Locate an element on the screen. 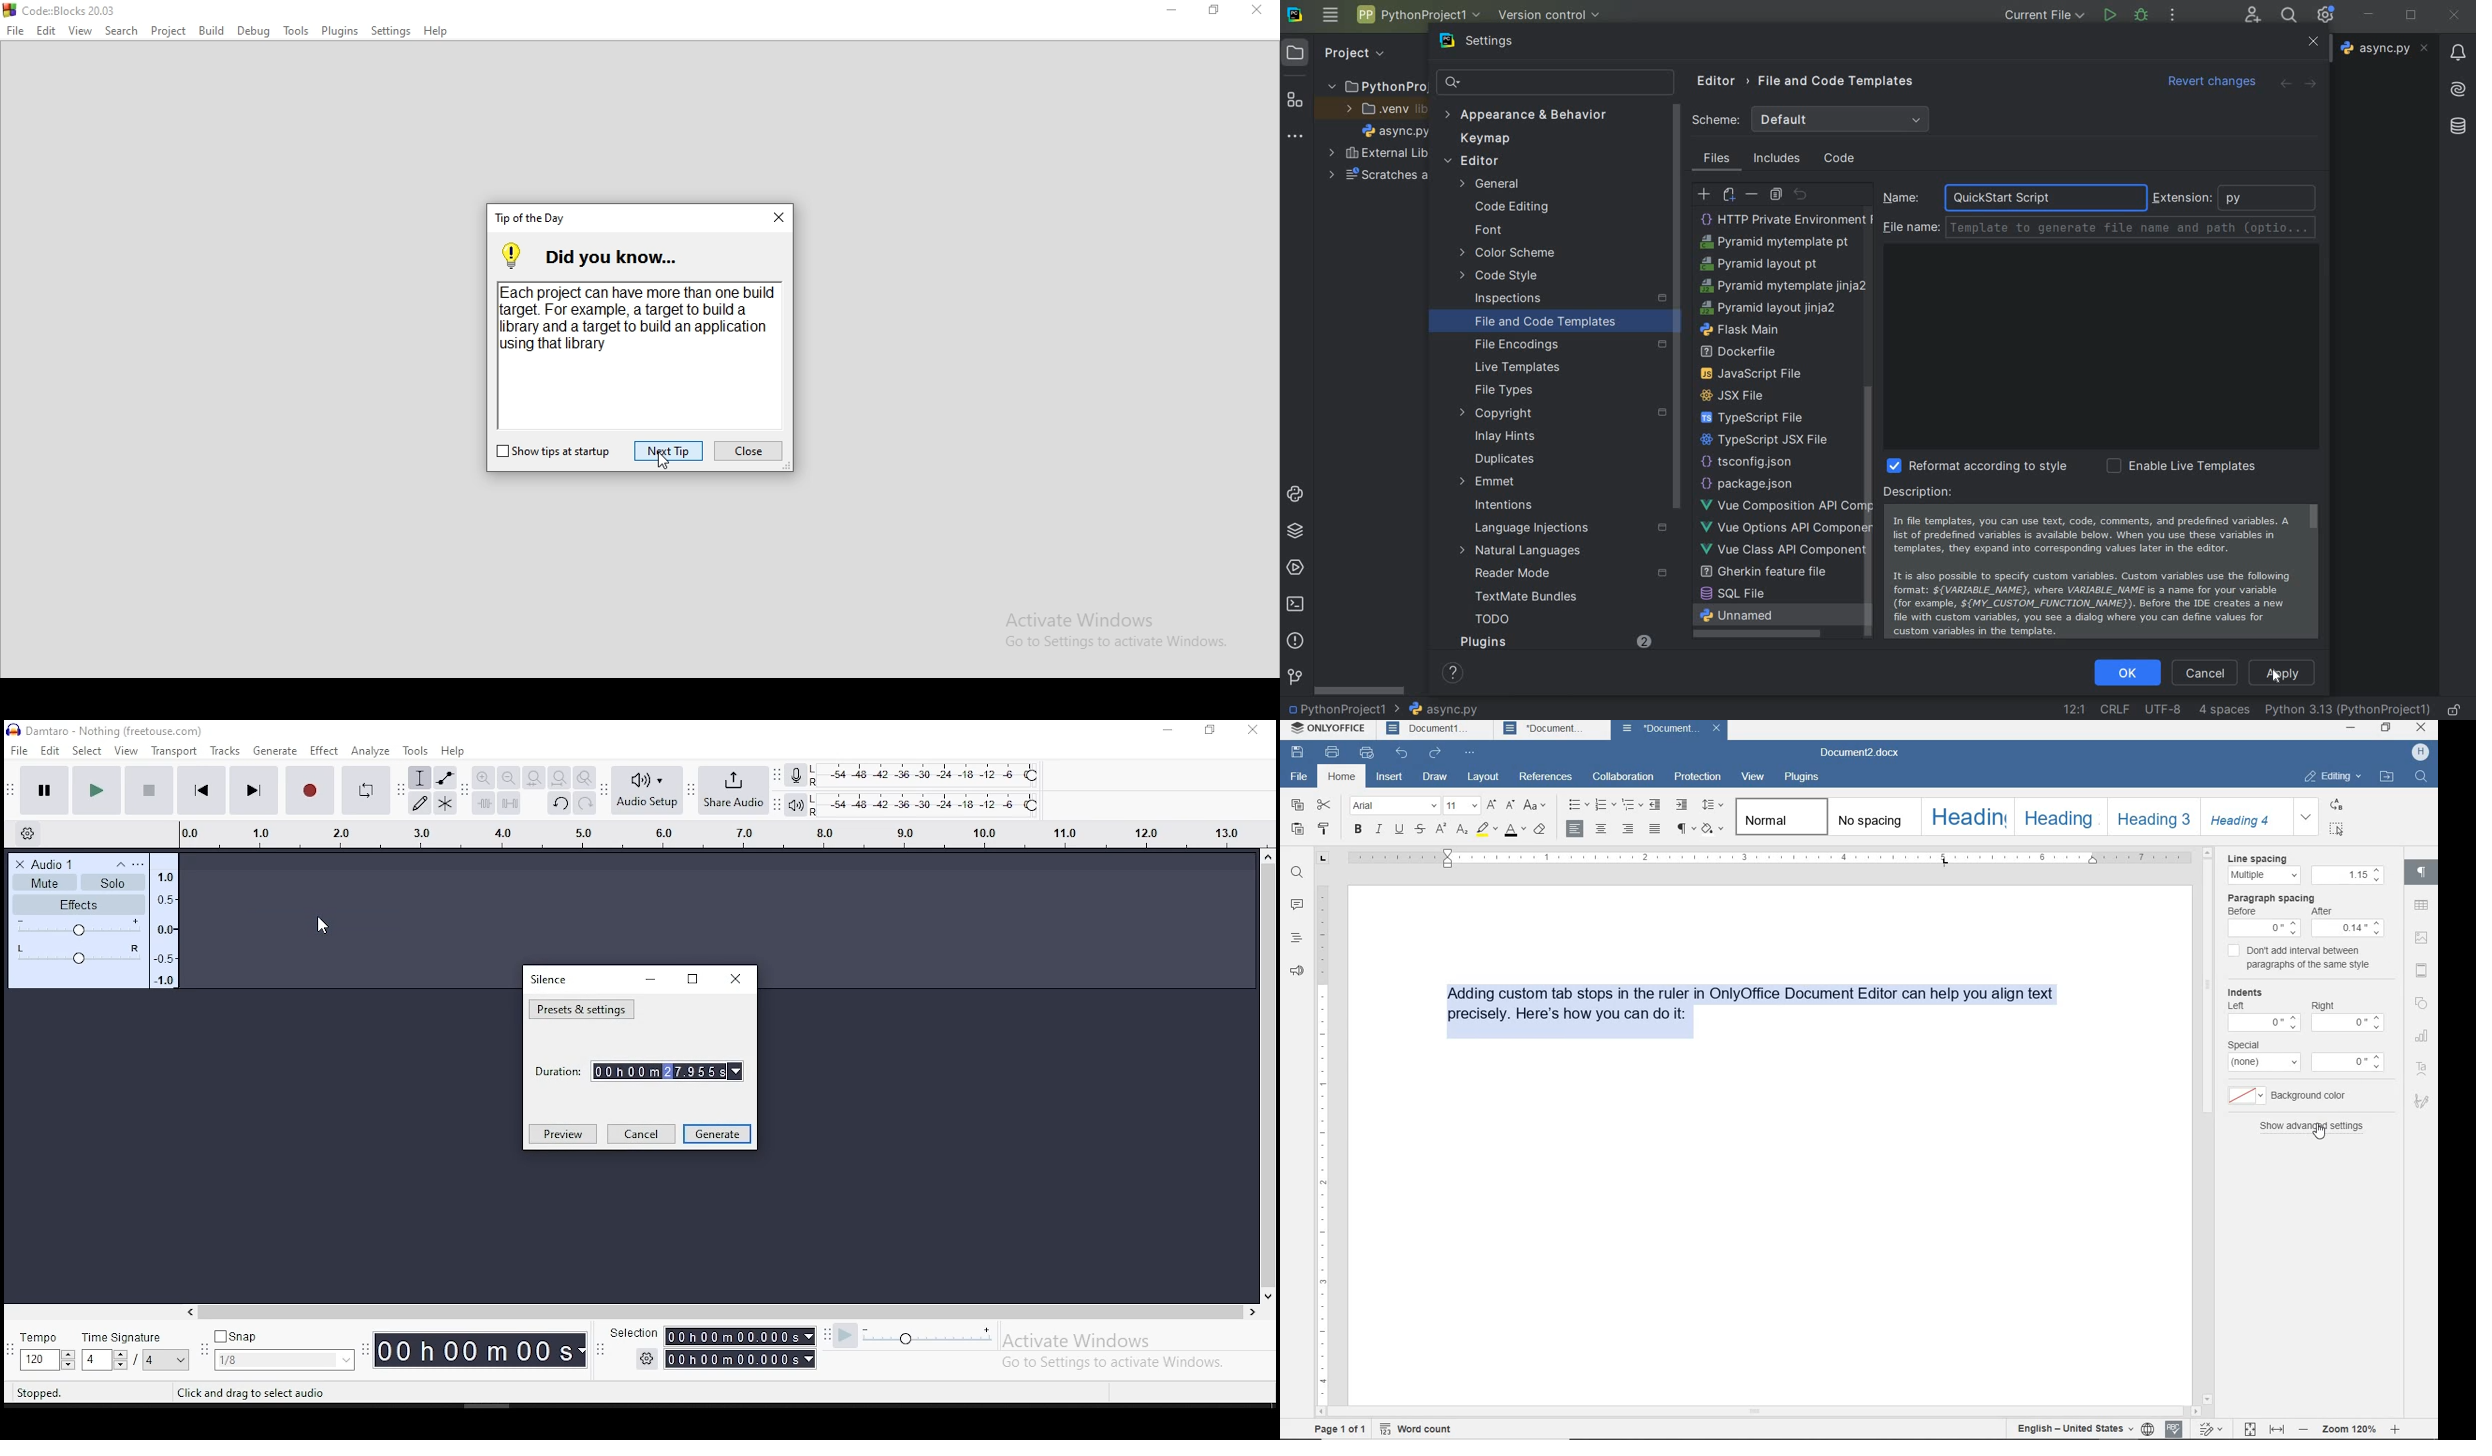  click and drag to select audio is located at coordinates (252, 1393).